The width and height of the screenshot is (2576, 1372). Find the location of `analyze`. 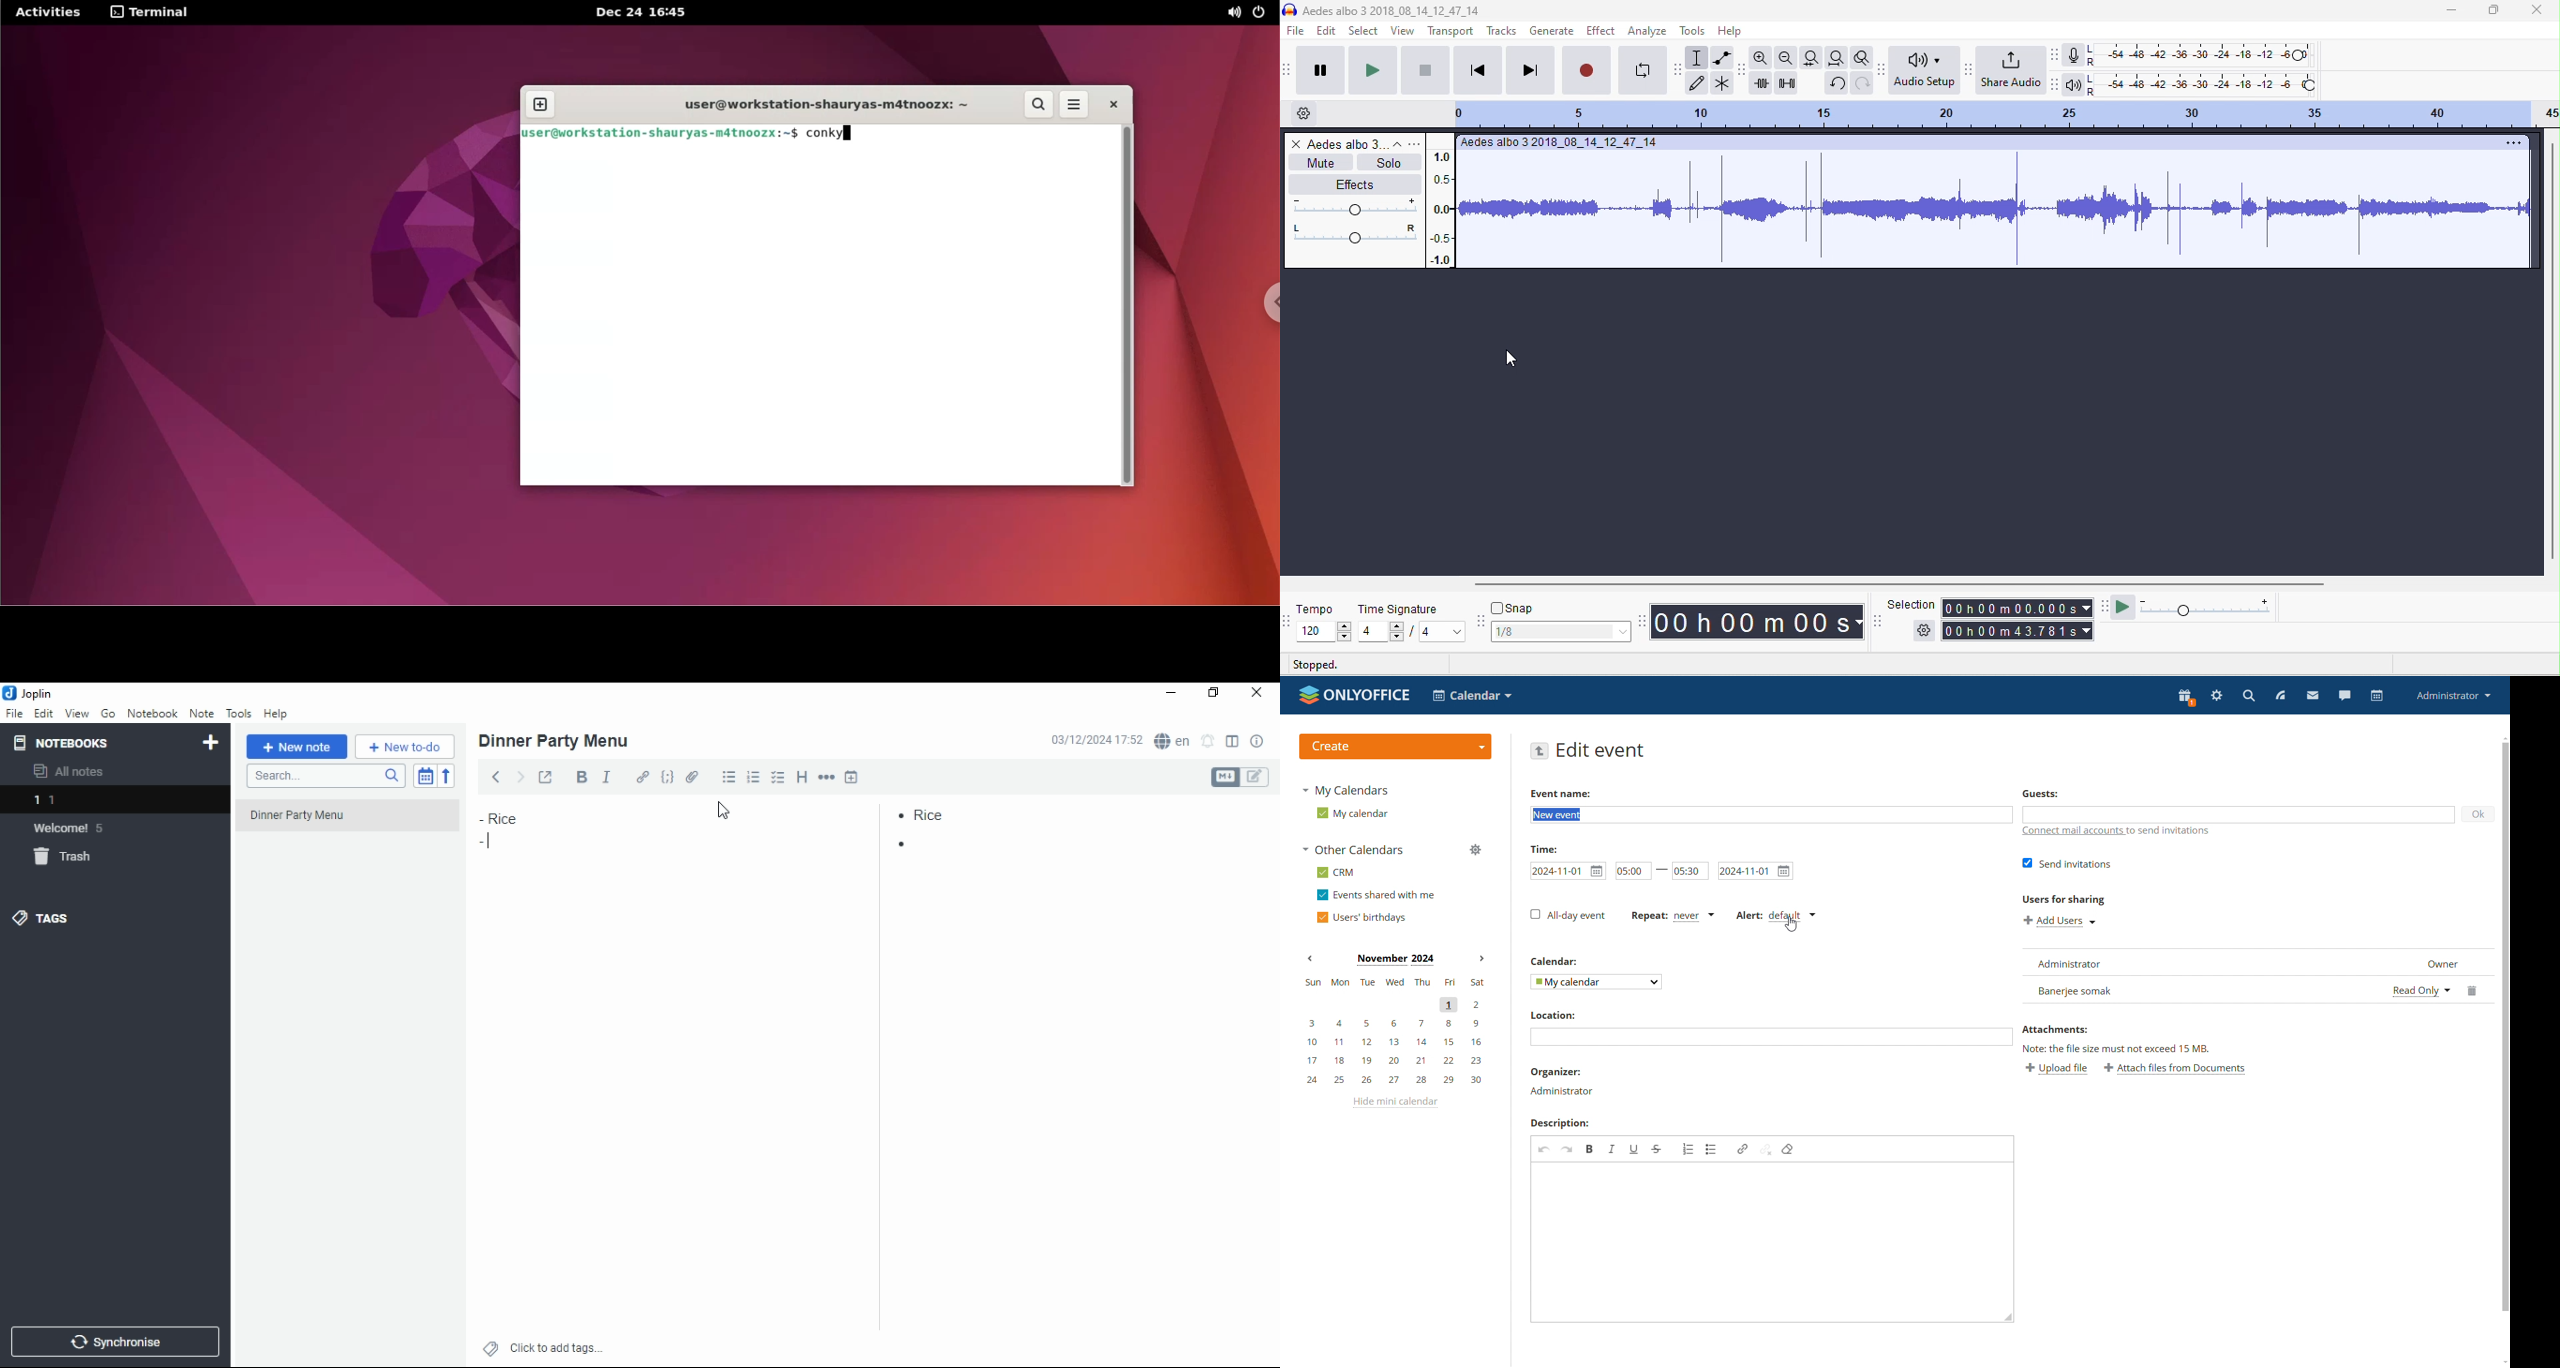

analyze is located at coordinates (1649, 31).